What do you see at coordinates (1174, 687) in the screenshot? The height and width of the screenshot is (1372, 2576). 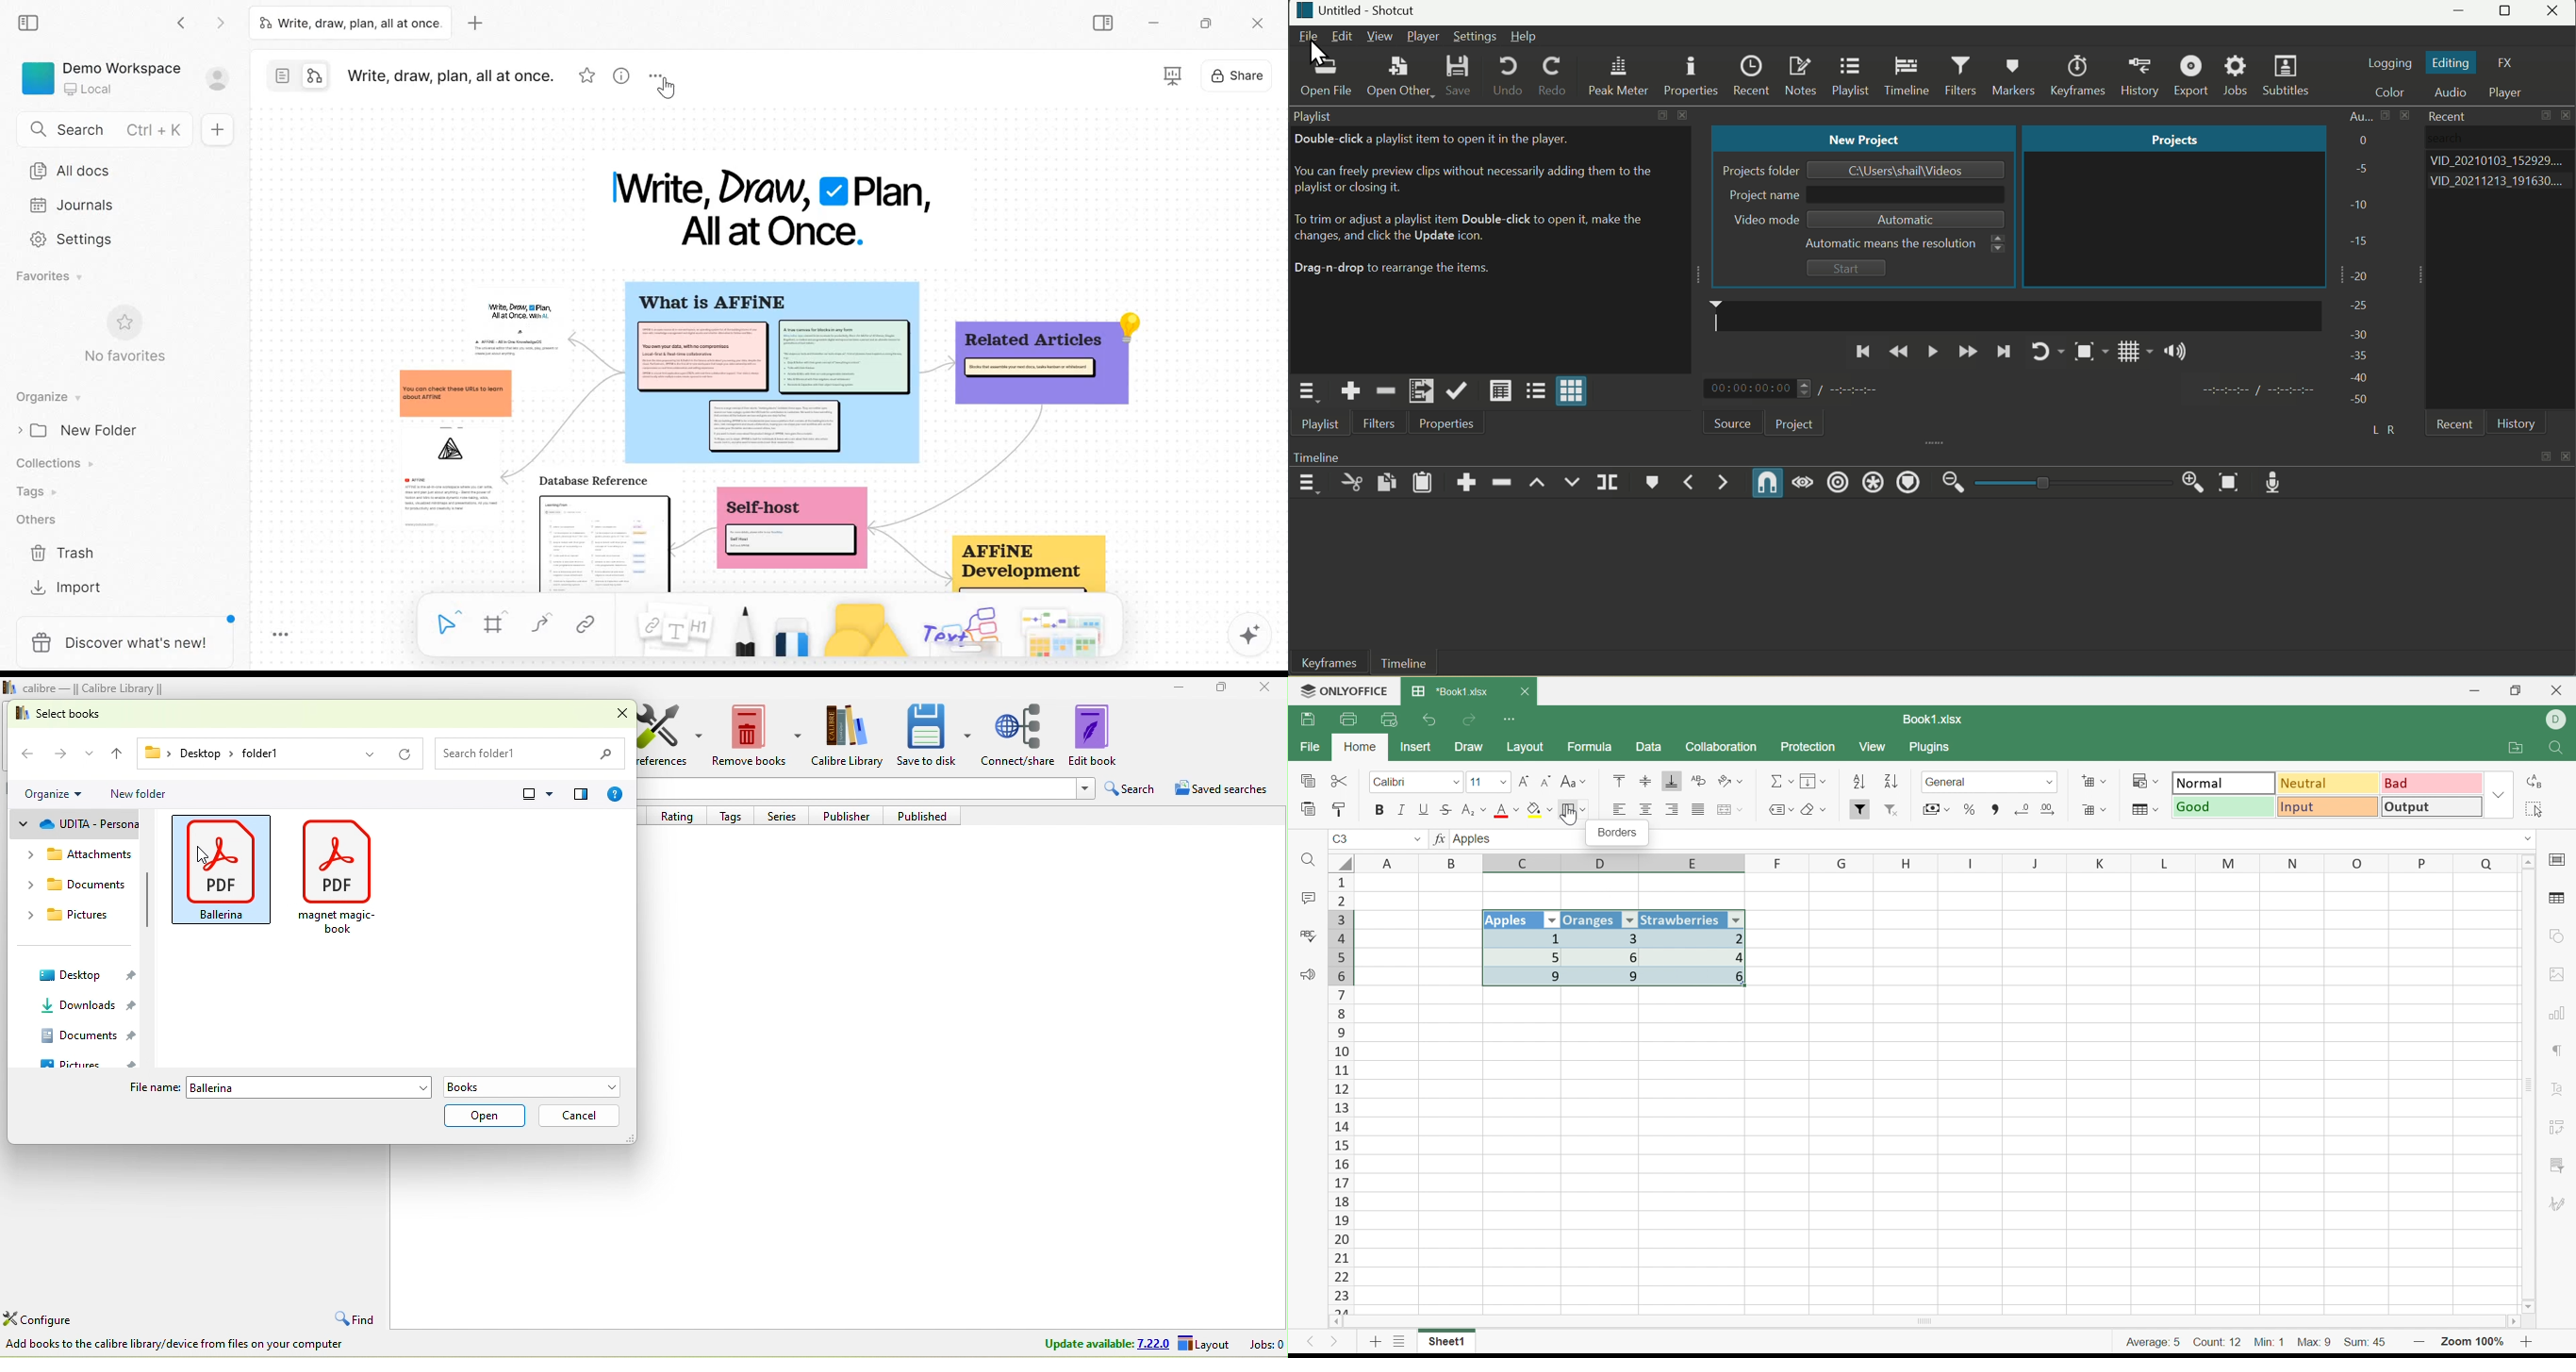 I see `minimize` at bounding box center [1174, 687].